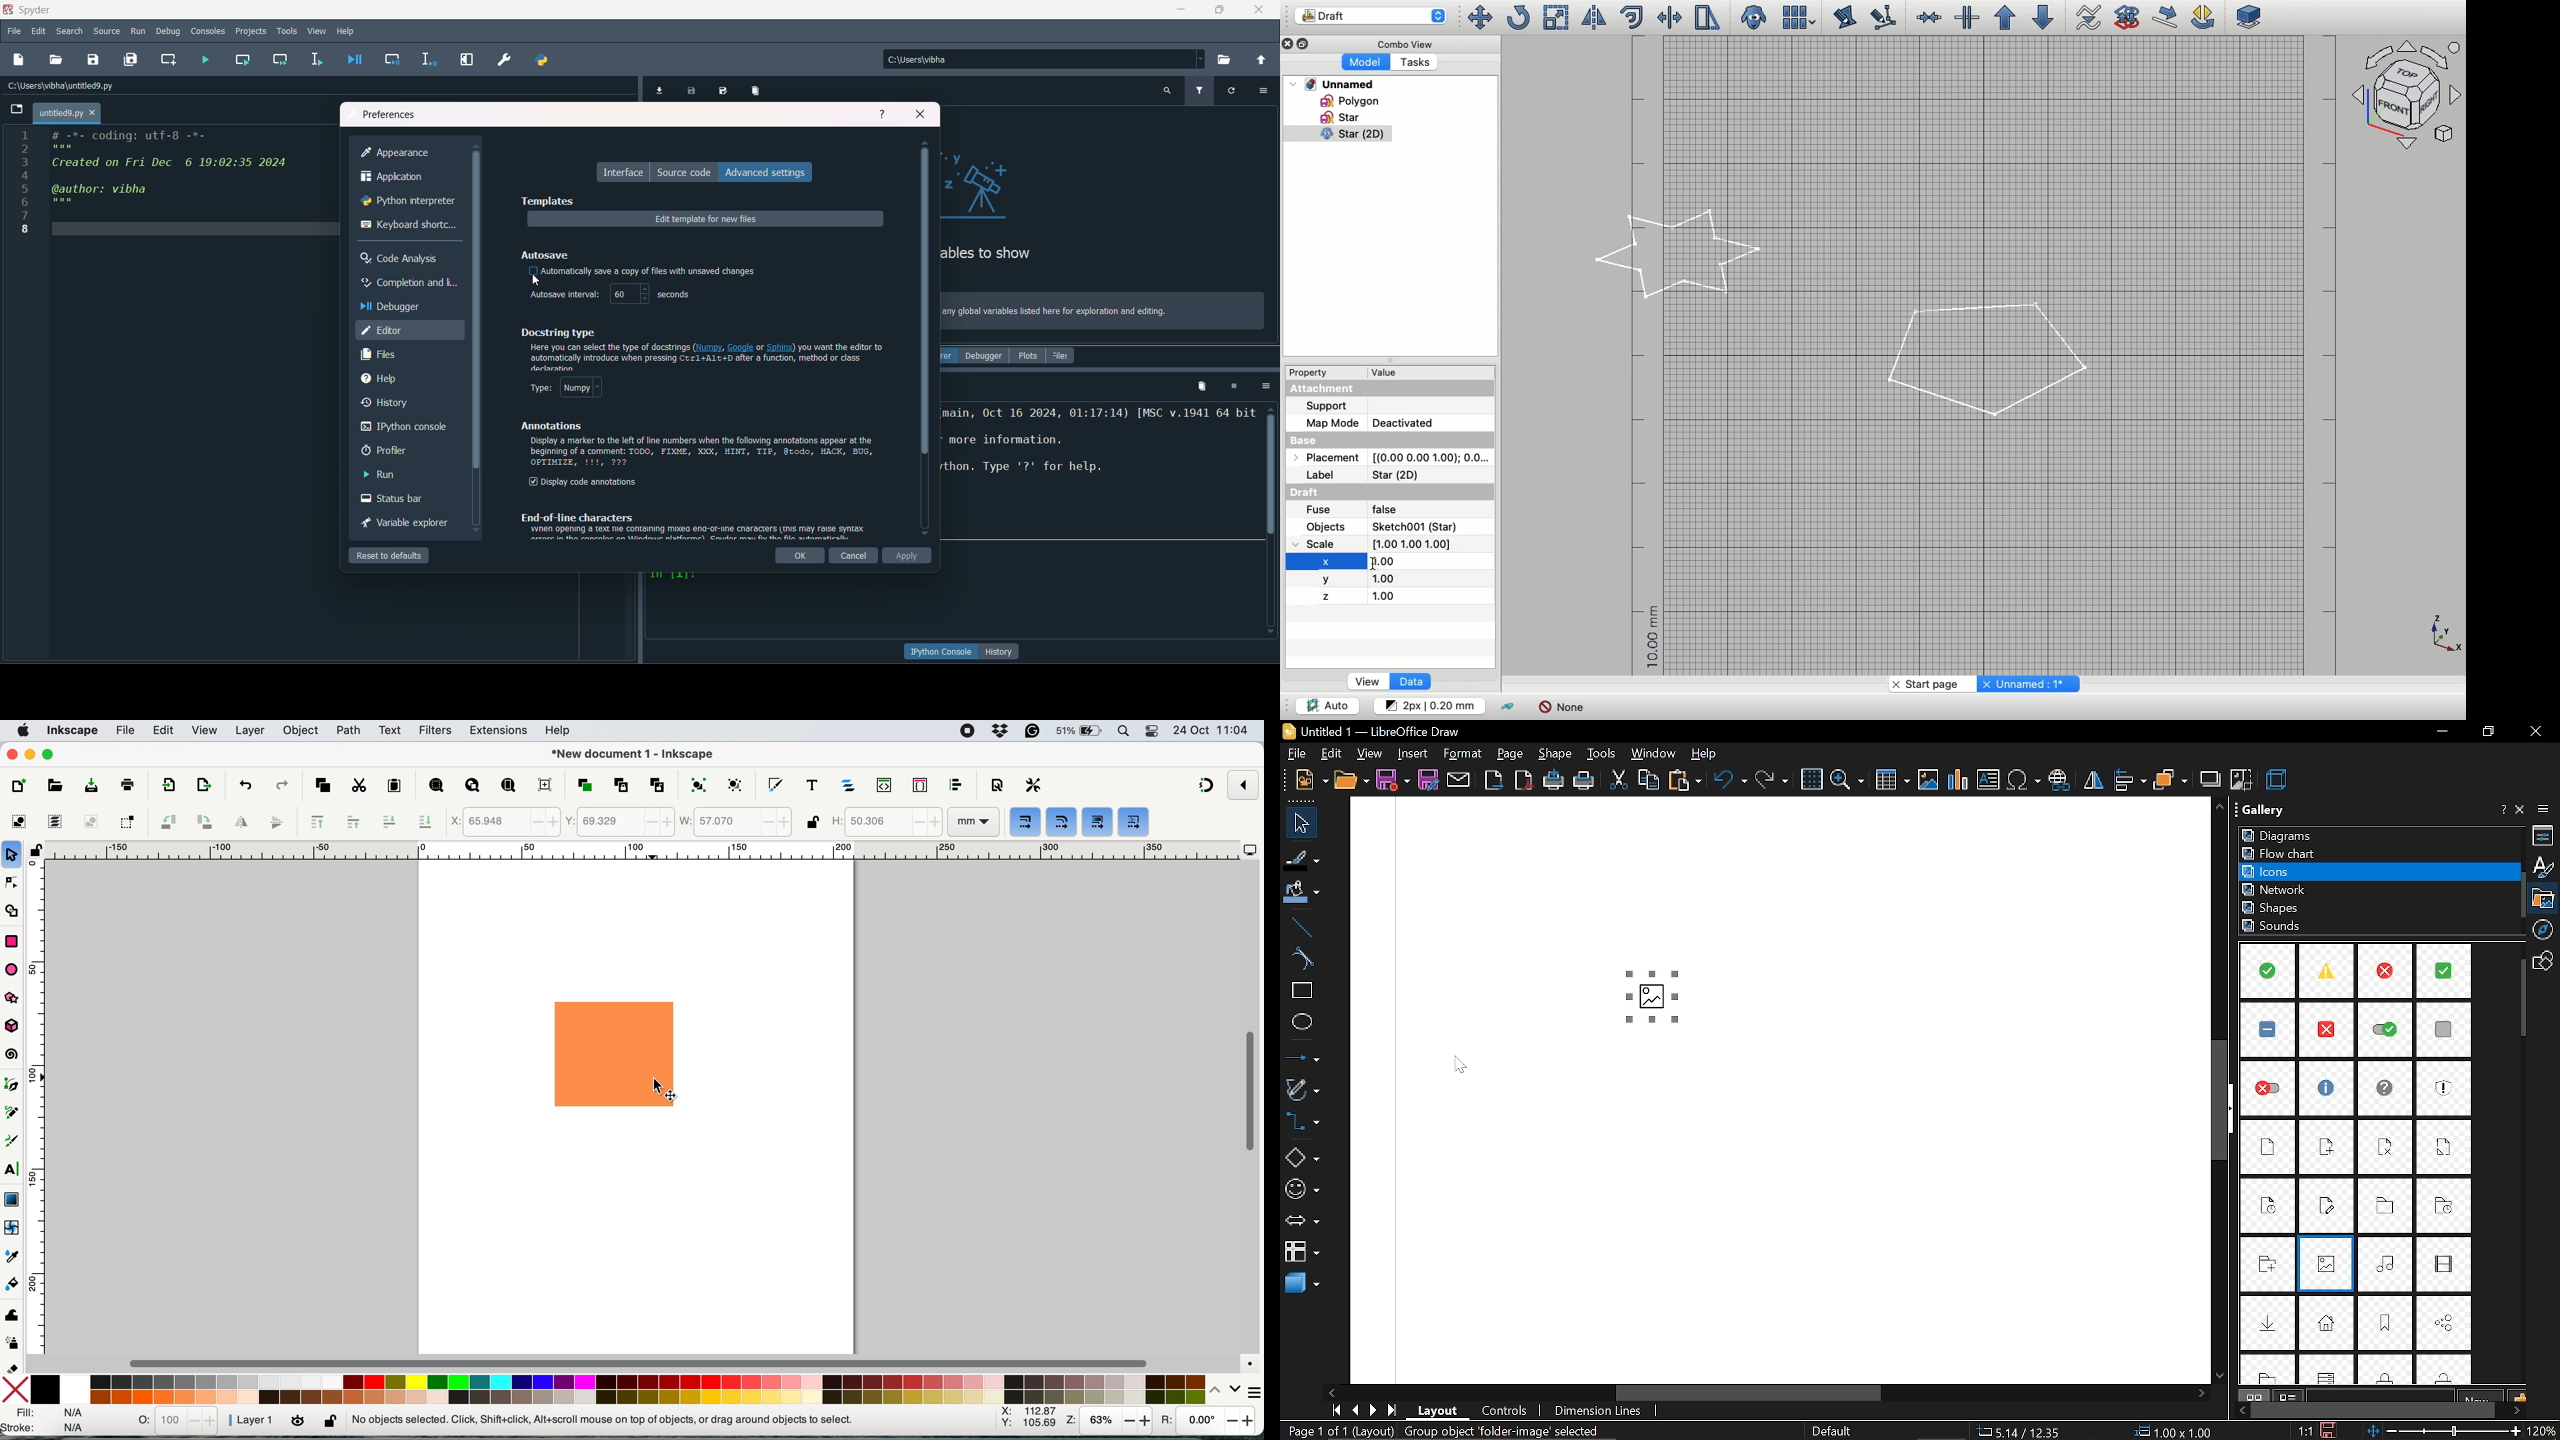  Describe the element at coordinates (625, 173) in the screenshot. I see `interface` at that location.